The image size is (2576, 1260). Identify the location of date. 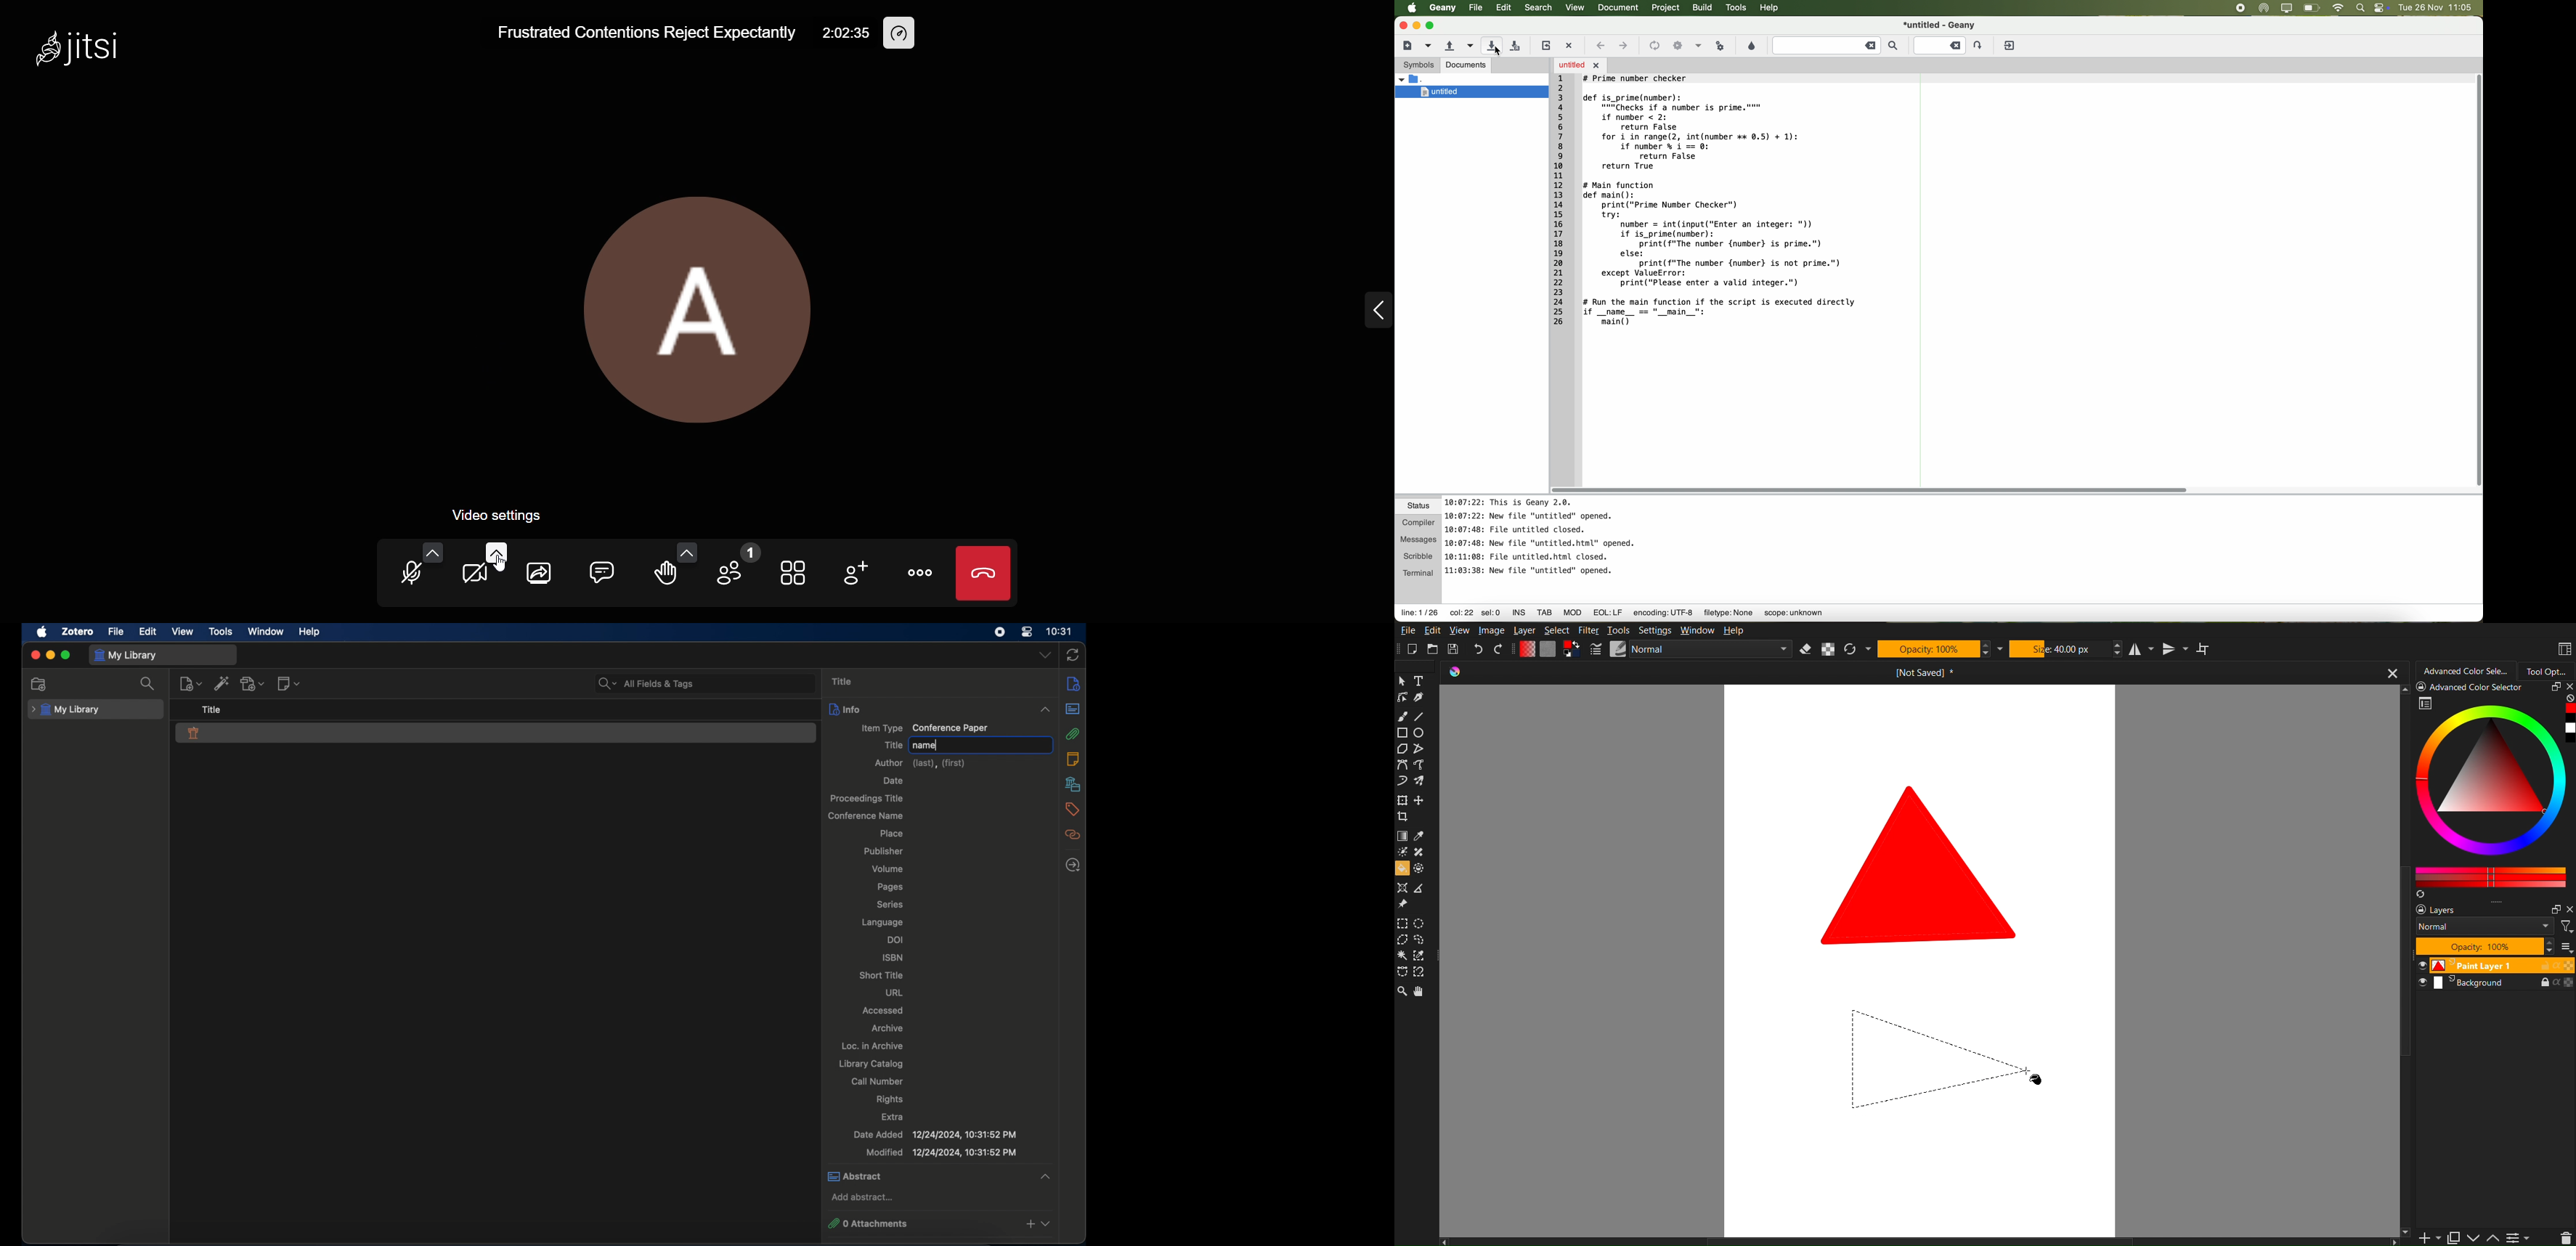
(894, 780).